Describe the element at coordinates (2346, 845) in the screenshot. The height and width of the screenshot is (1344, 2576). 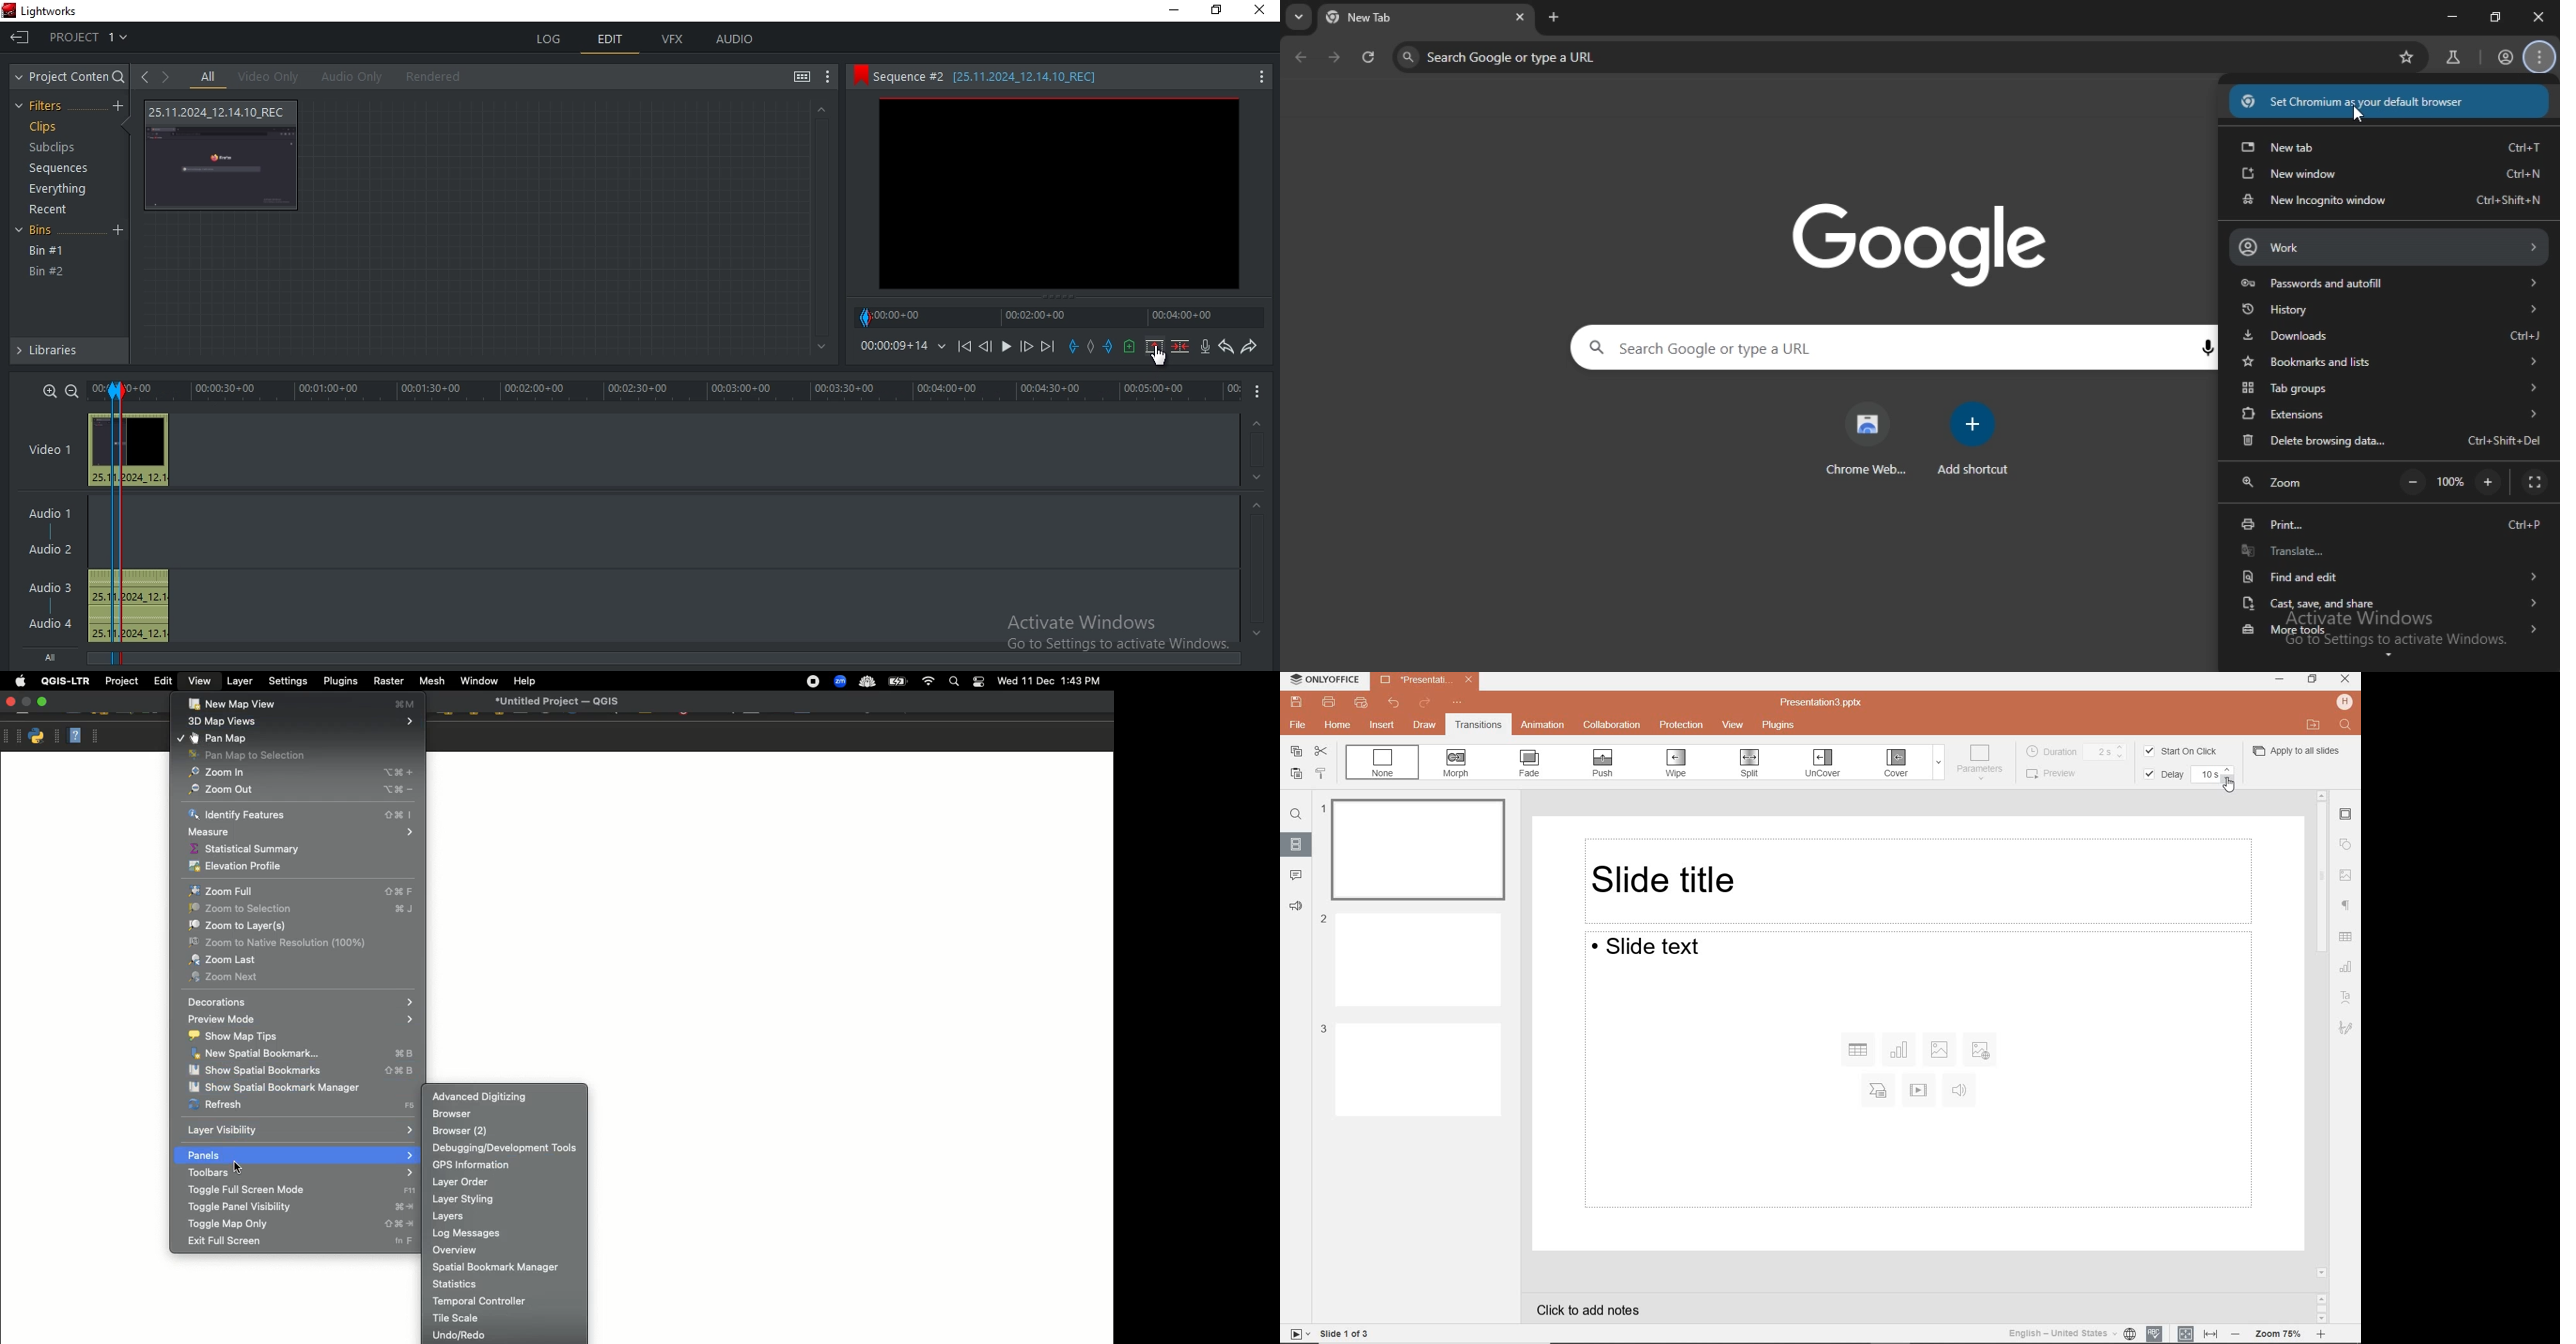
I see `shape settings` at that location.